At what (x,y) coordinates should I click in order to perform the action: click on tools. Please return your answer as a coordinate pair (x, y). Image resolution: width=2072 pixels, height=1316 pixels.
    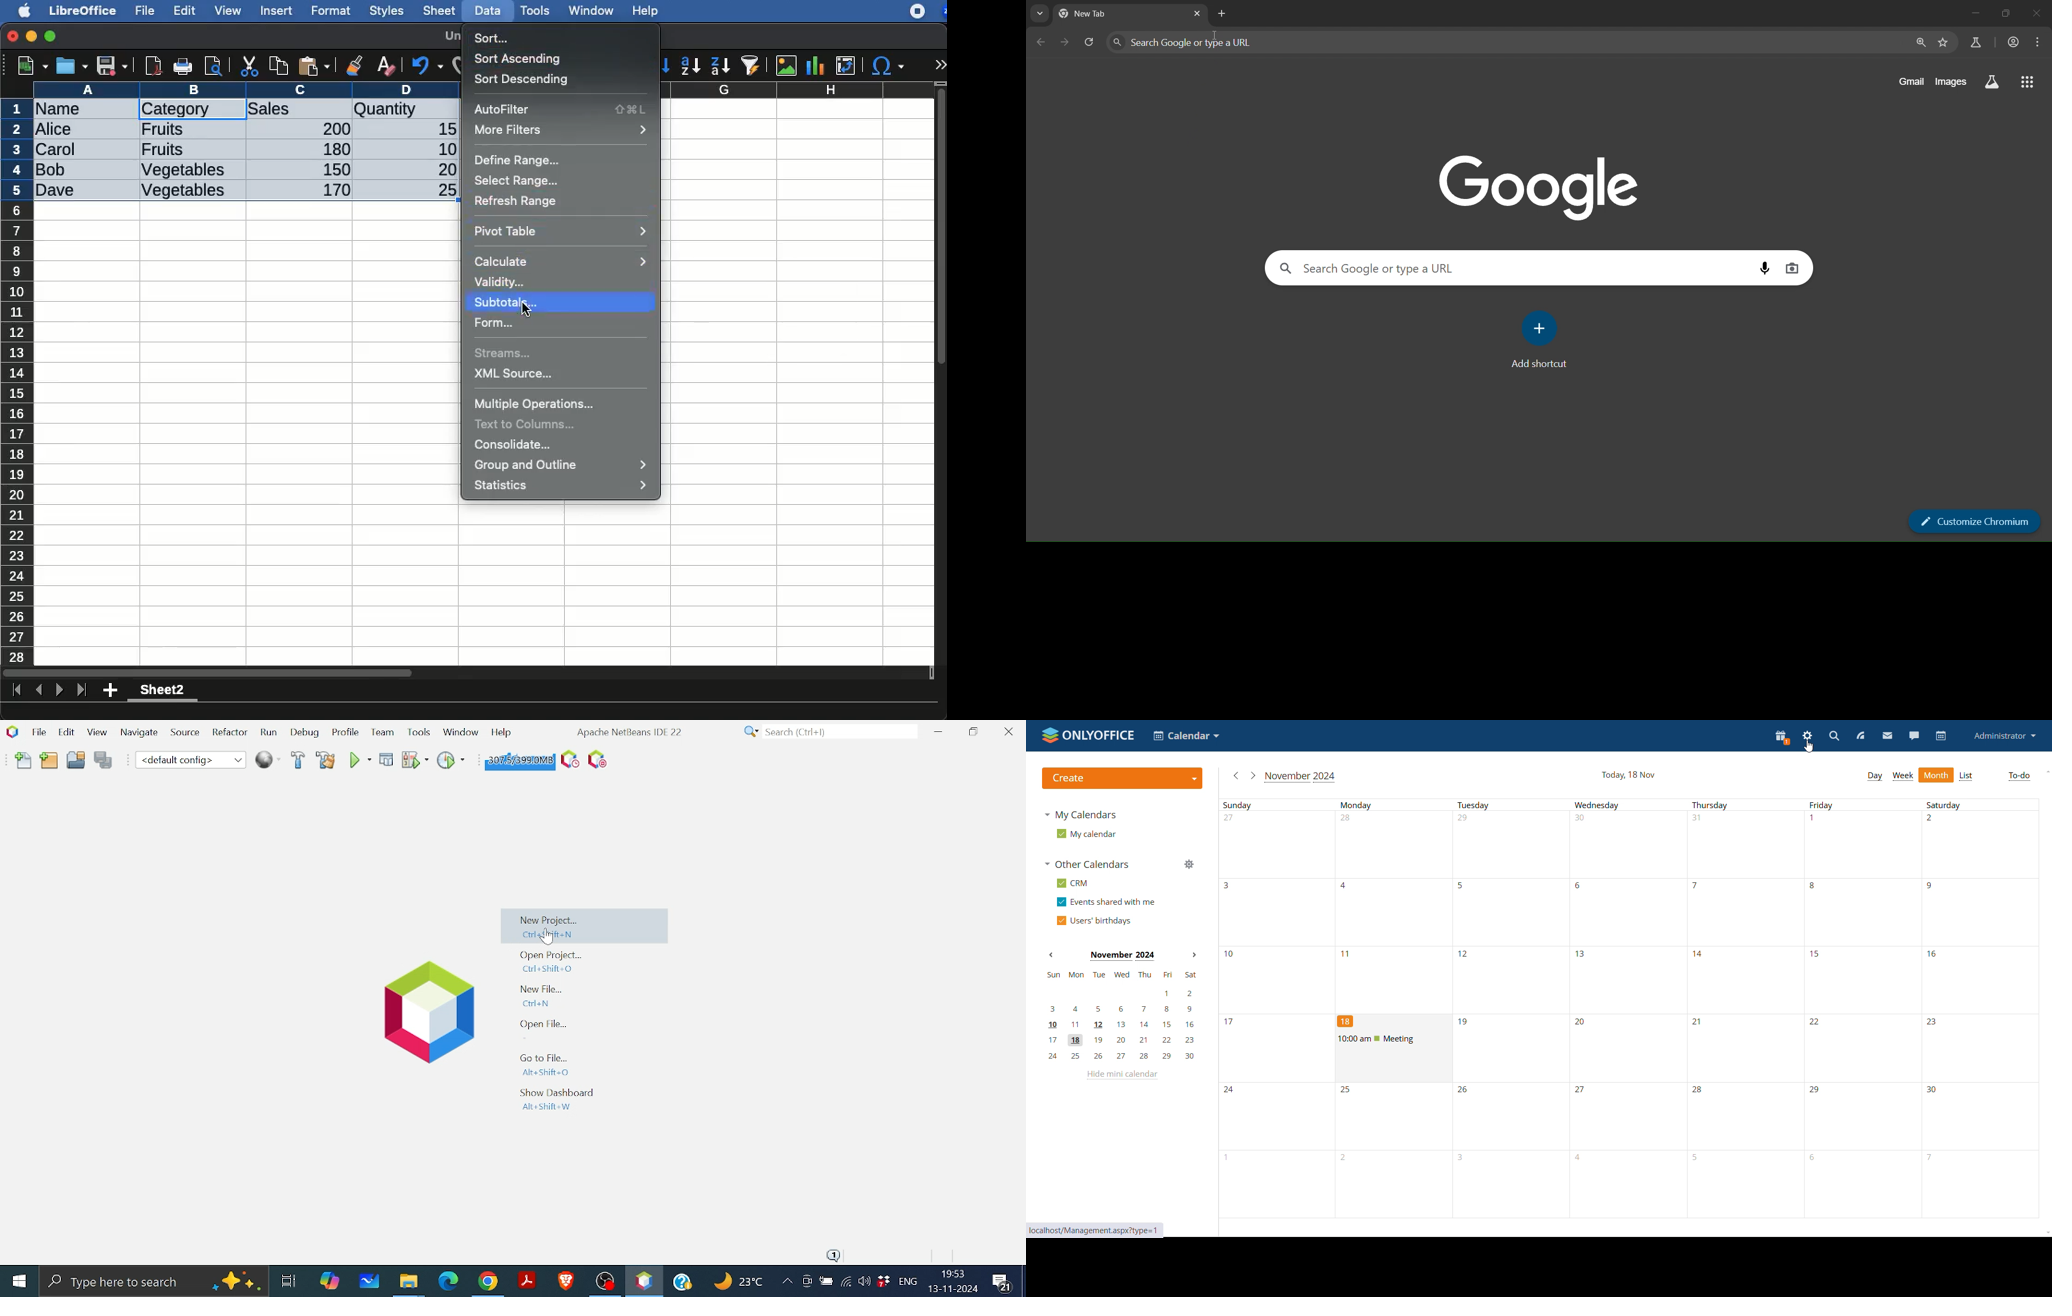
    Looking at the image, I should click on (536, 10).